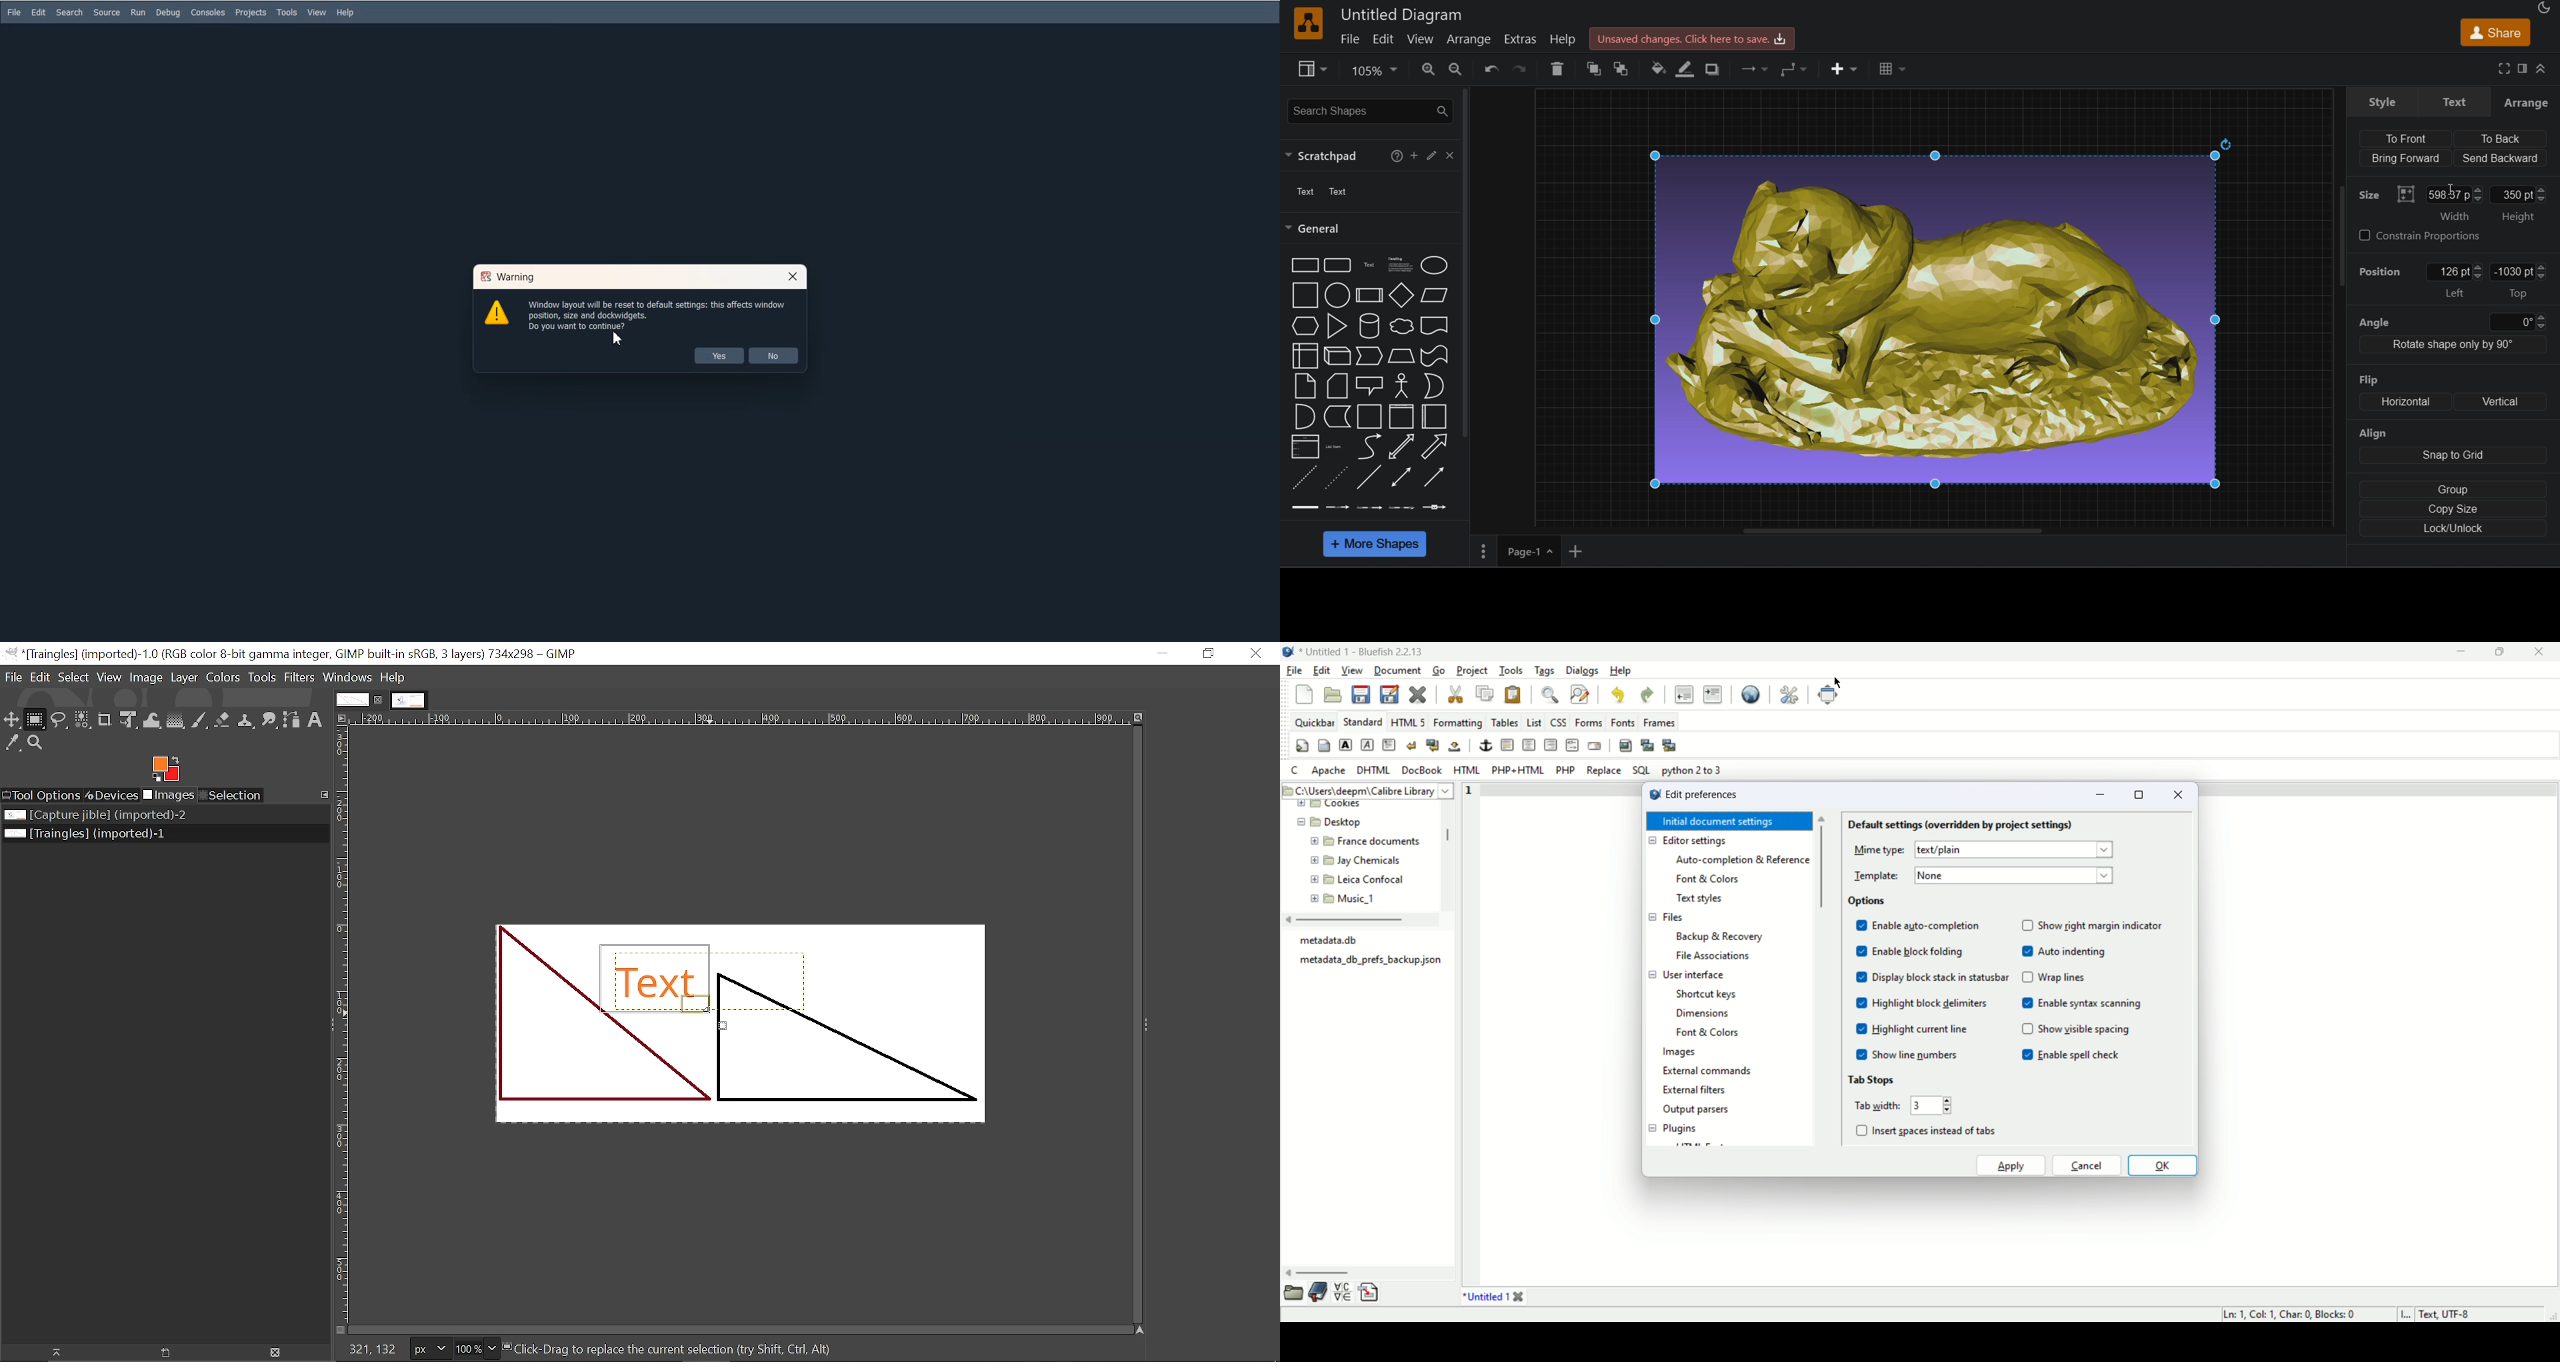 The height and width of the screenshot is (1372, 2576). Describe the element at coordinates (2542, 67) in the screenshot. I see `collapase/expand` at that location.